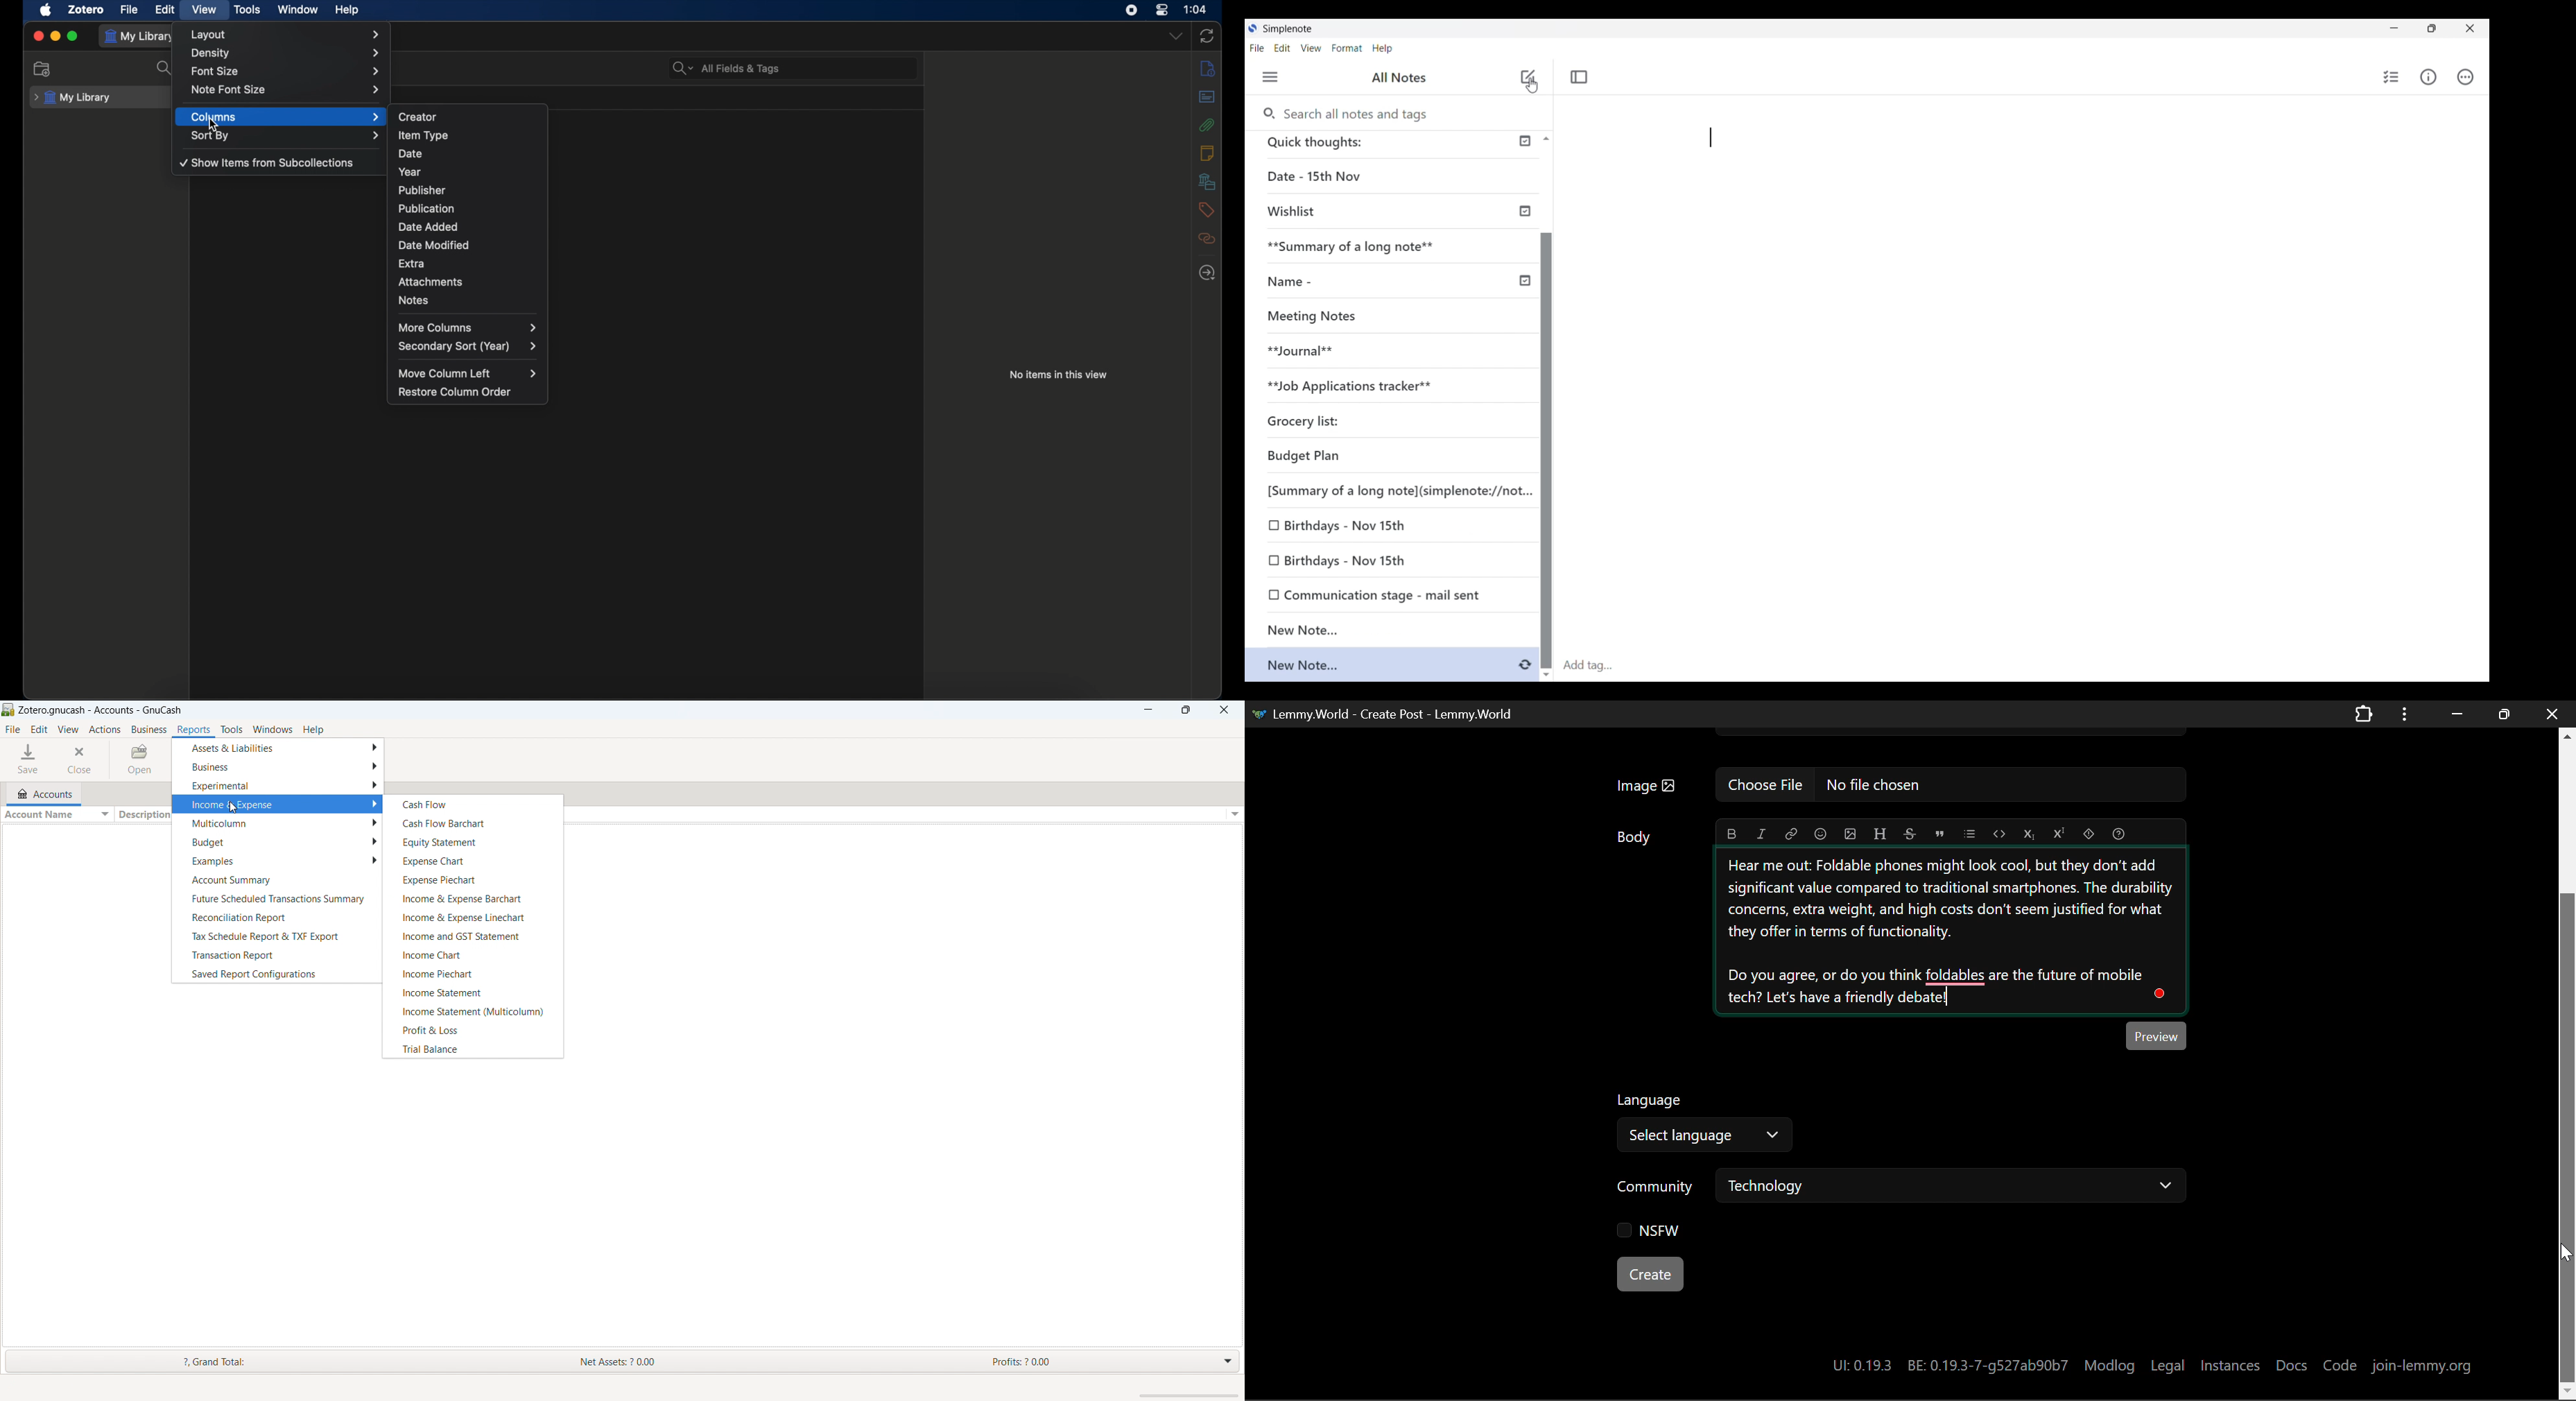 This screenshot has width=2576, height=1428. What do you see at coordinates (1207, 125) in the screenshot?
I see `attachments` at bounding box center [1207, 125].